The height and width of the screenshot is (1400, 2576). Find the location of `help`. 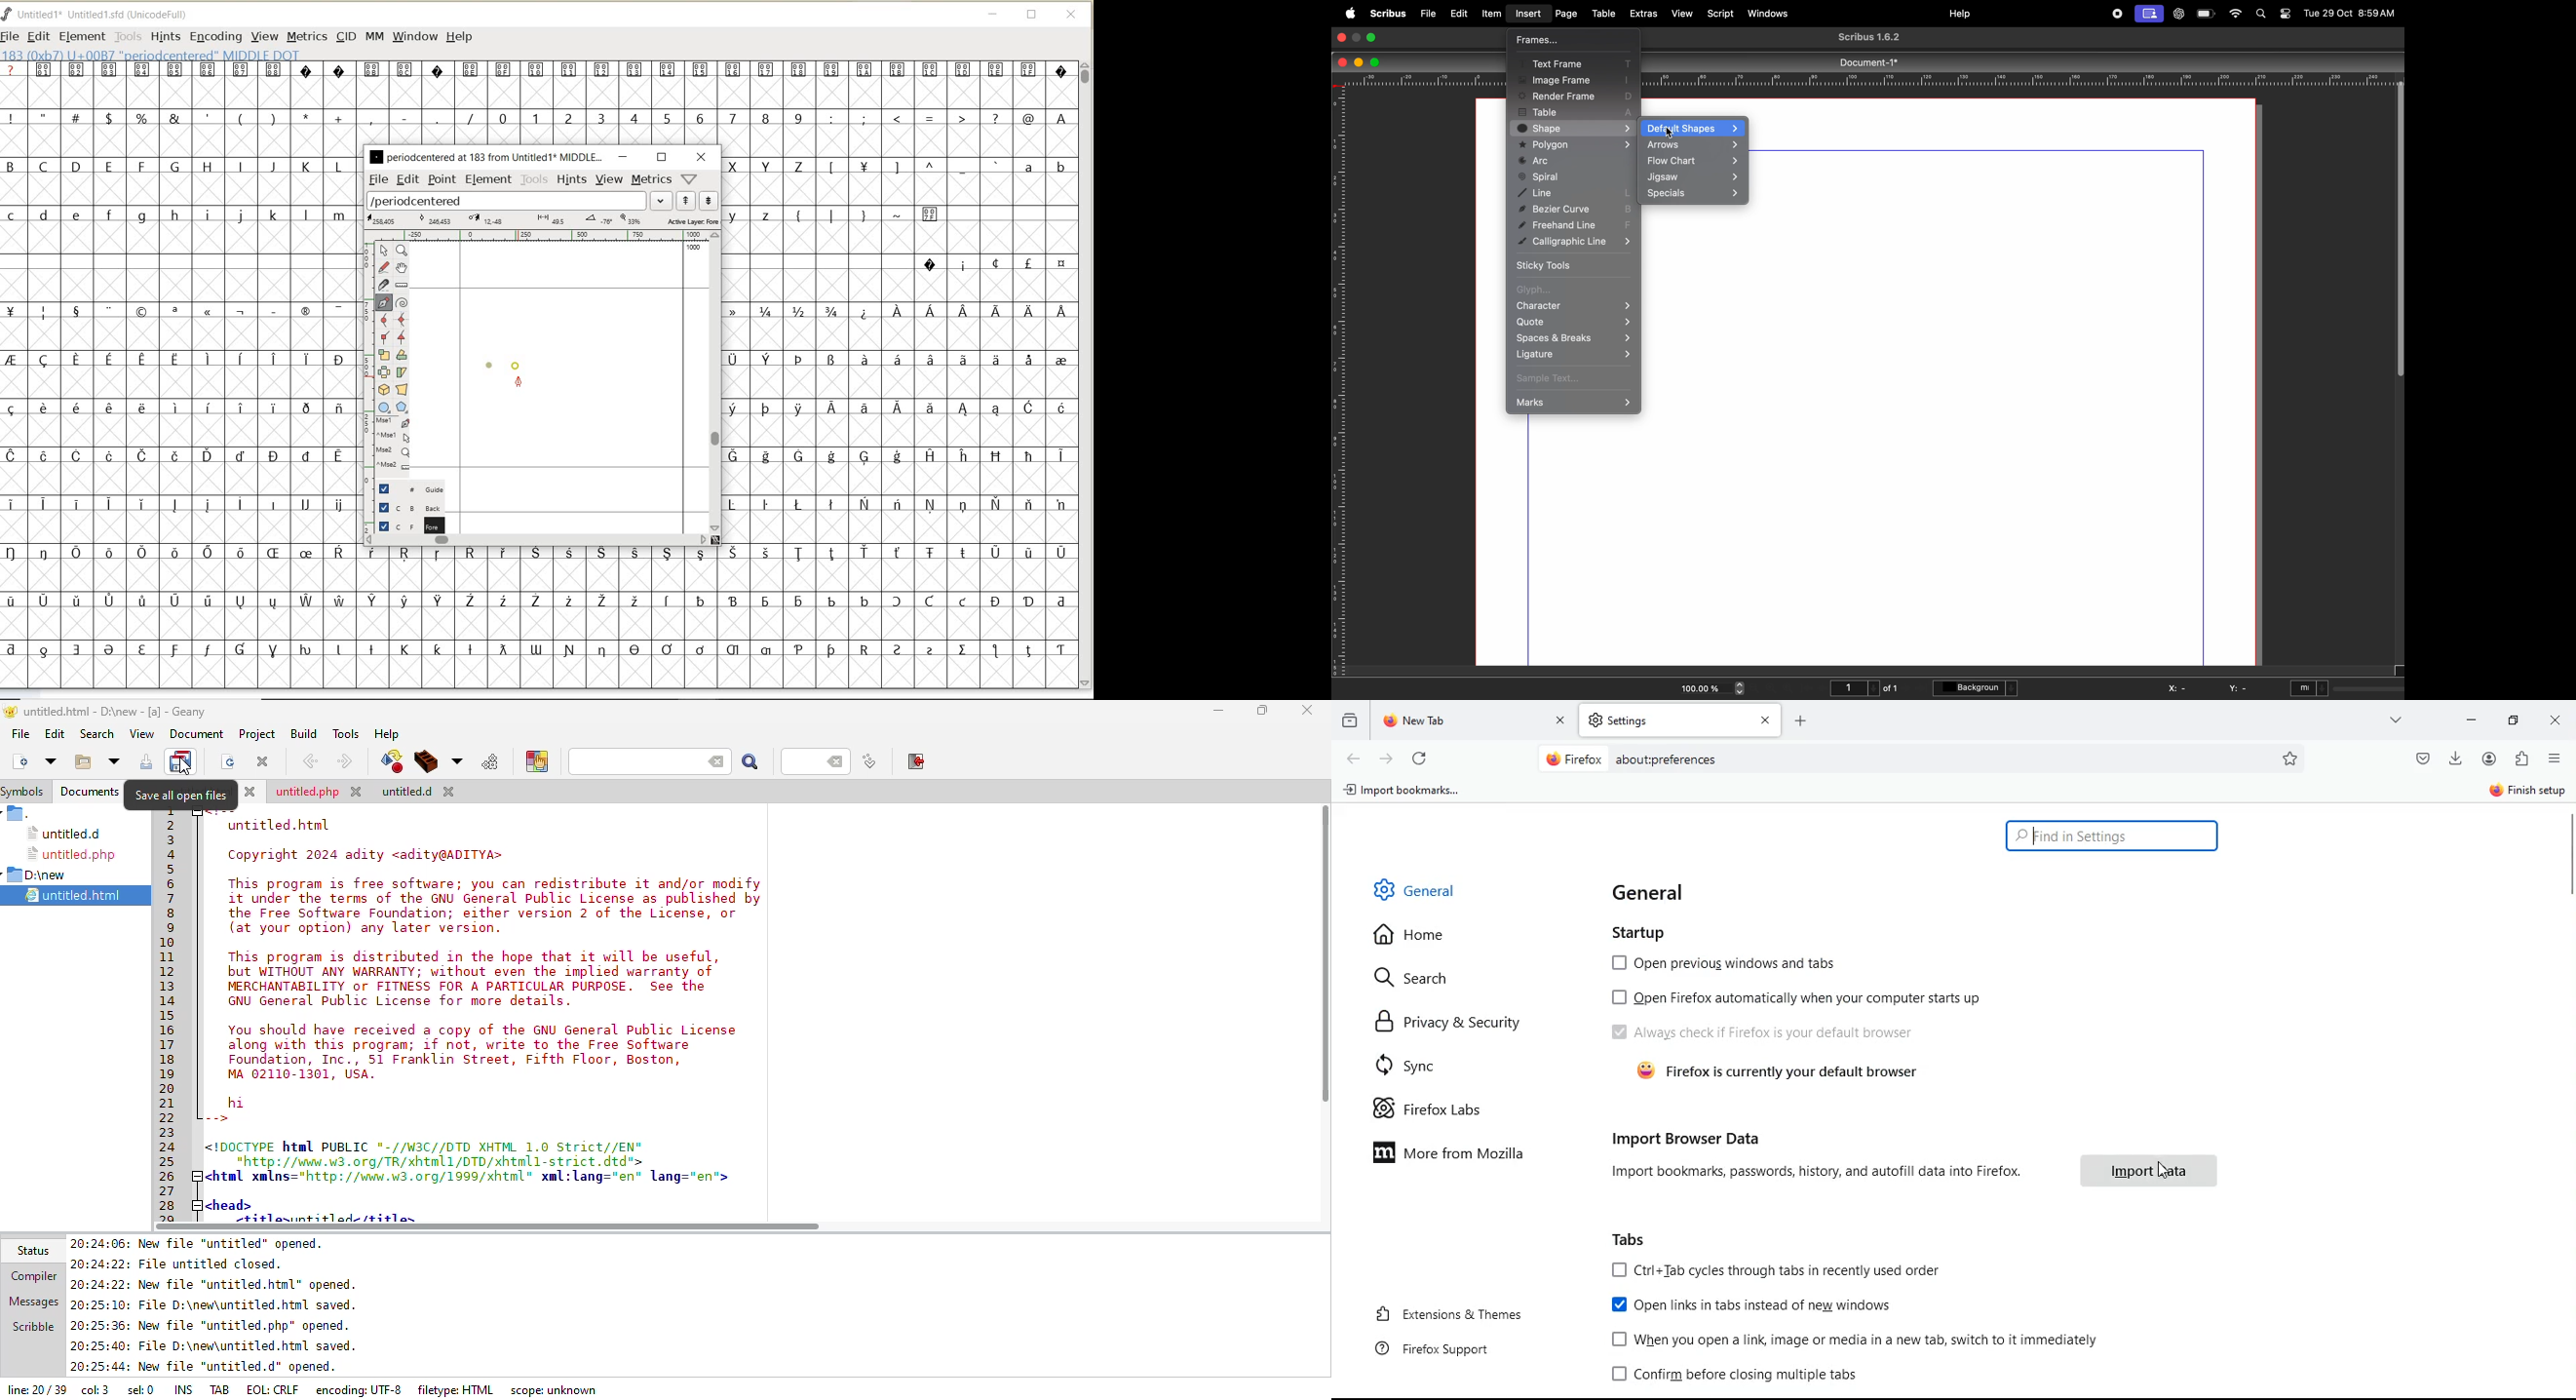

help is located at coordinates (388, 735).